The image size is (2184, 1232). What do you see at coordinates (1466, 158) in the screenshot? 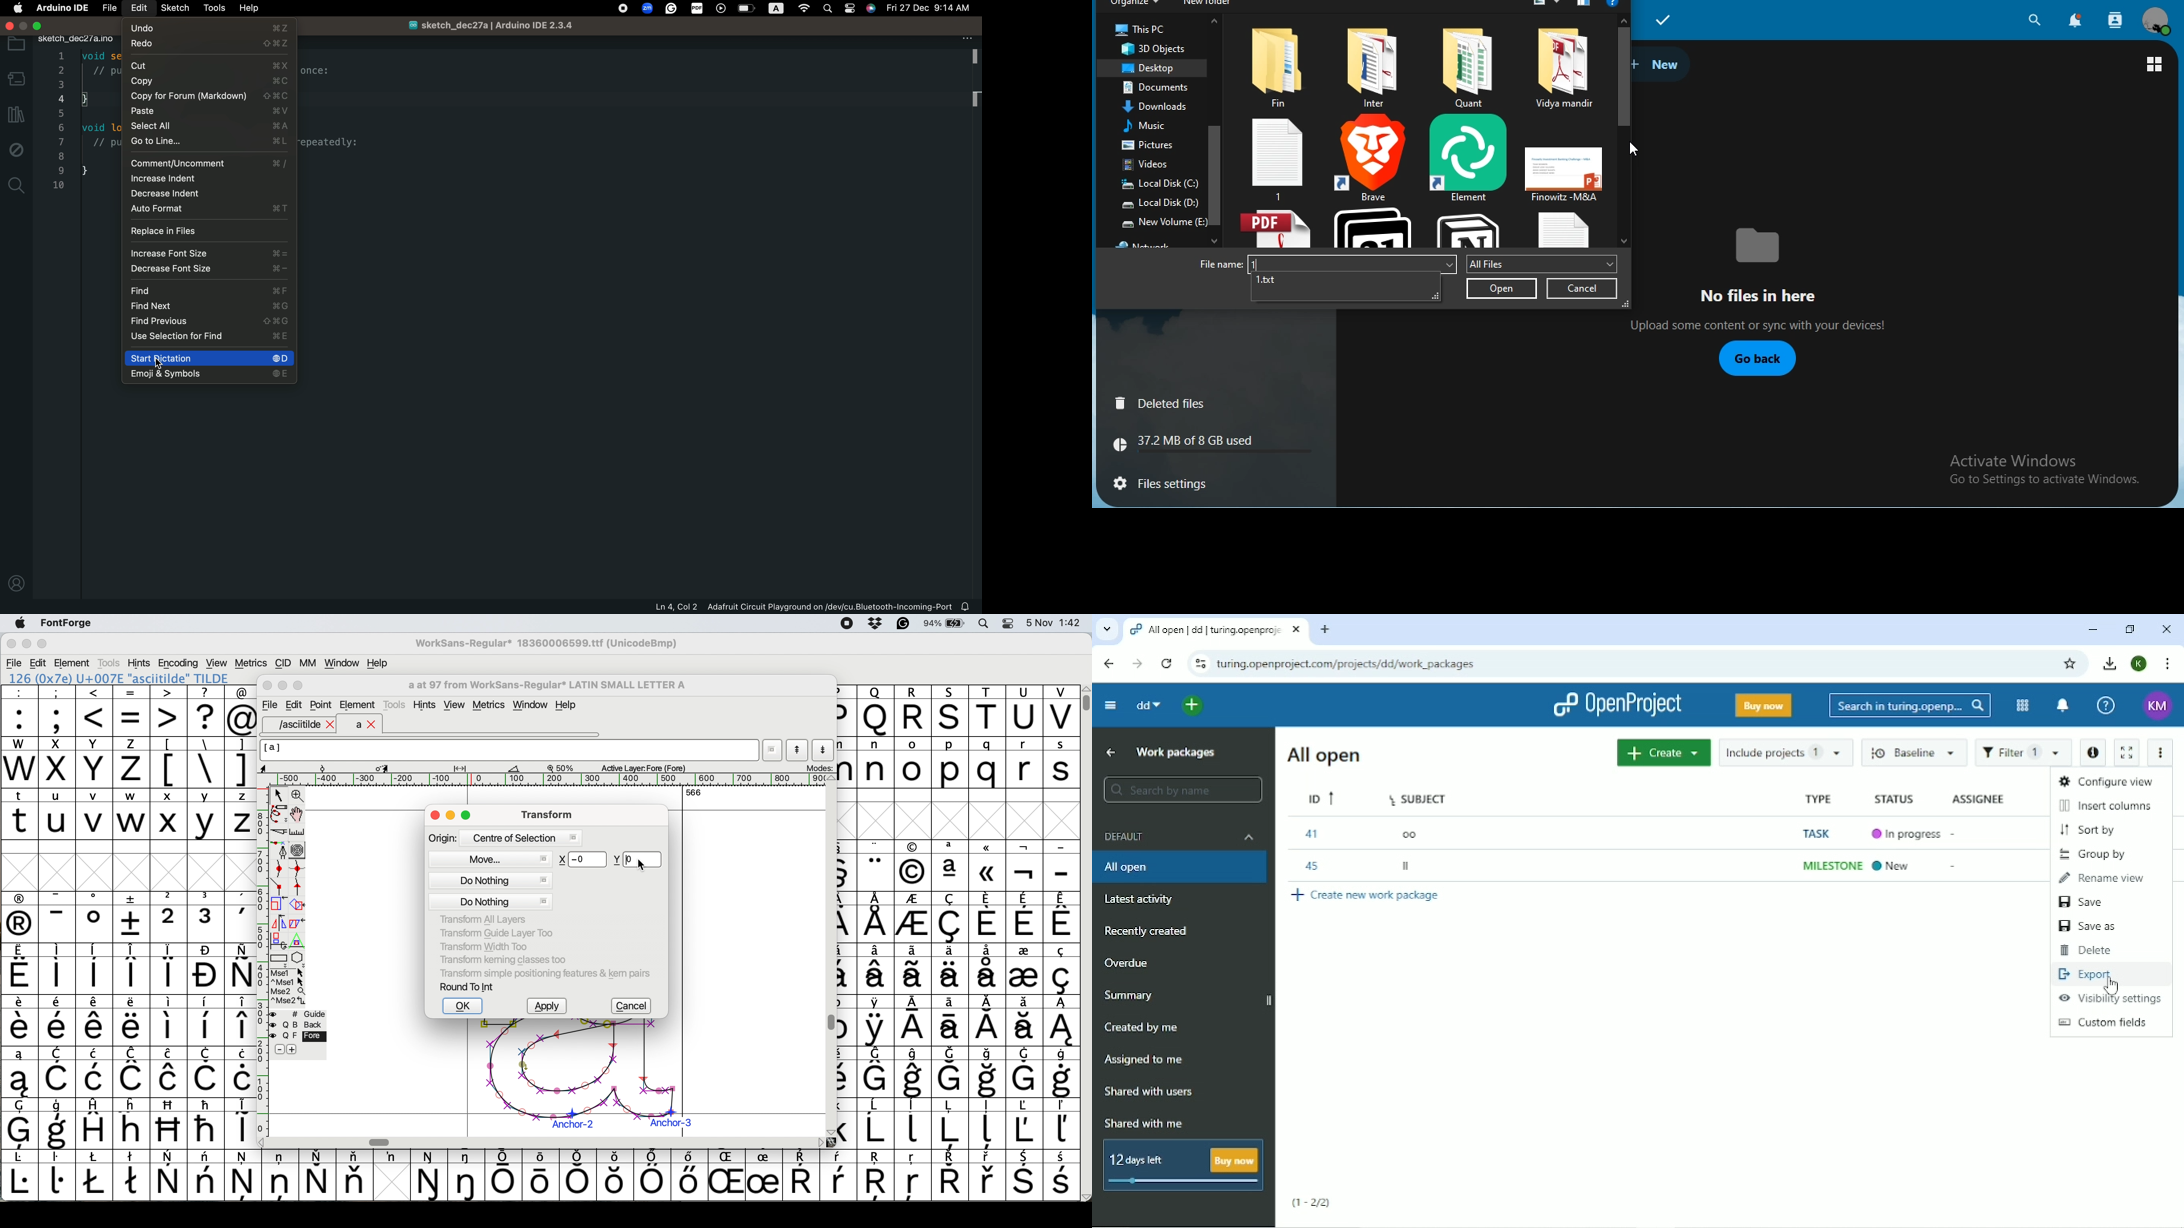
I see `element` at bounding box center [1466, 158].